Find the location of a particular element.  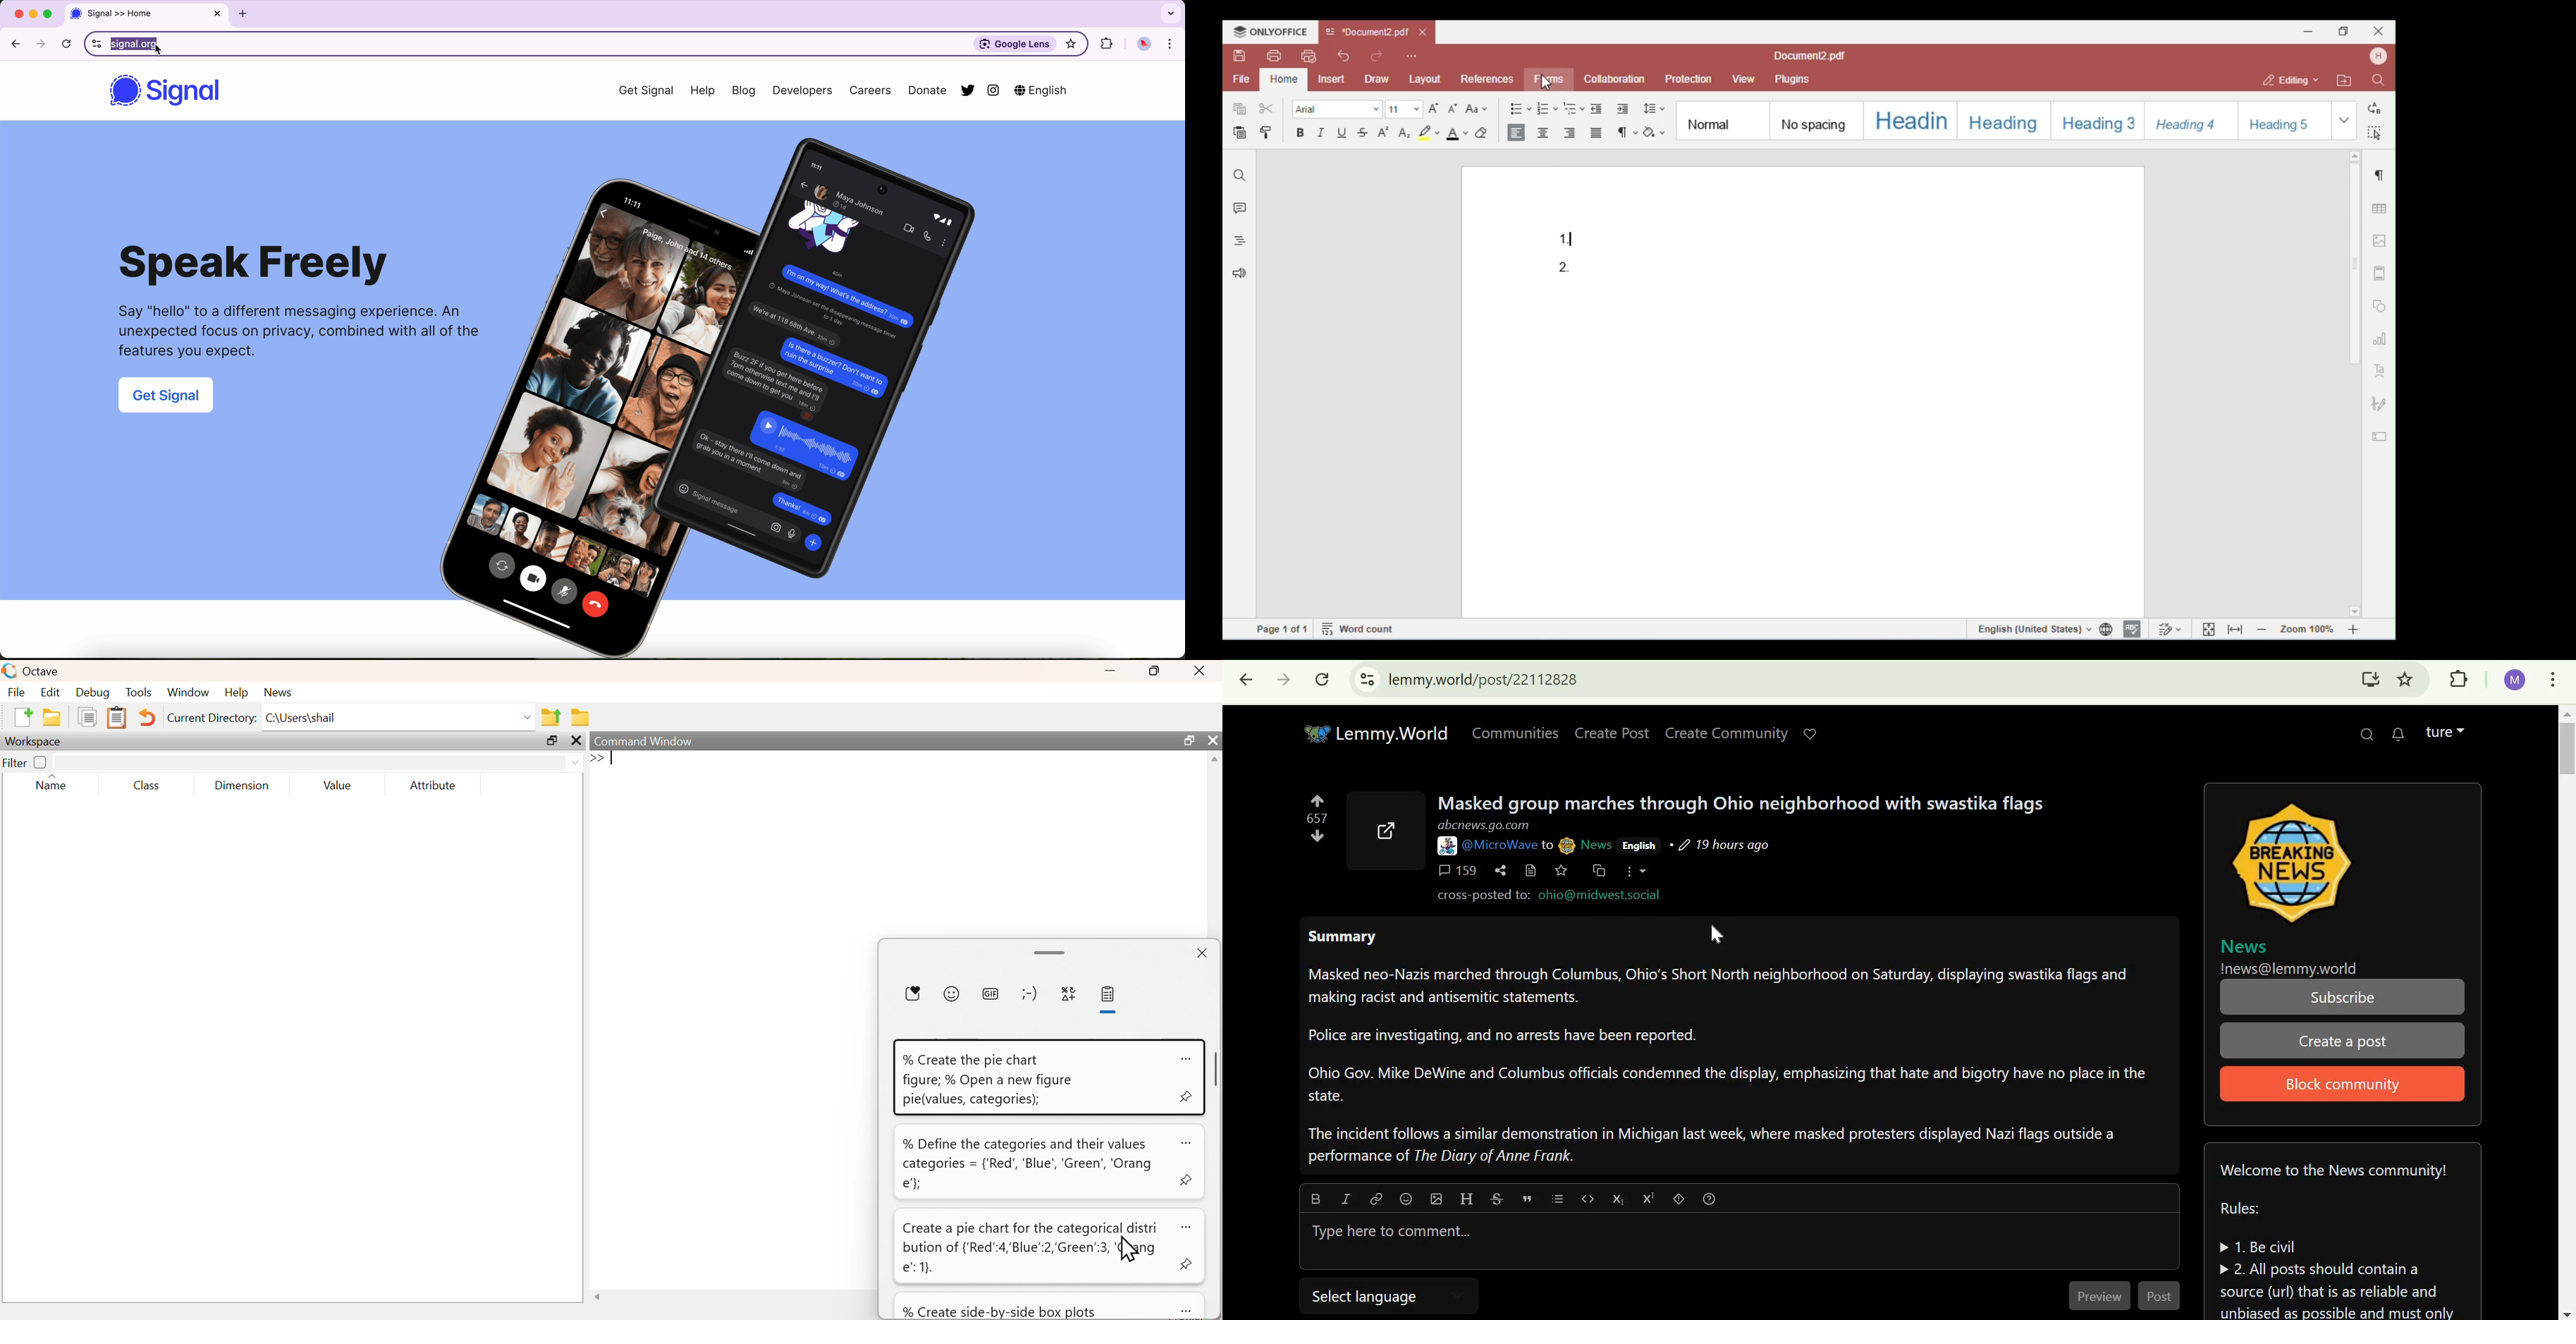

more options is located at coordinates (1192, 1311).